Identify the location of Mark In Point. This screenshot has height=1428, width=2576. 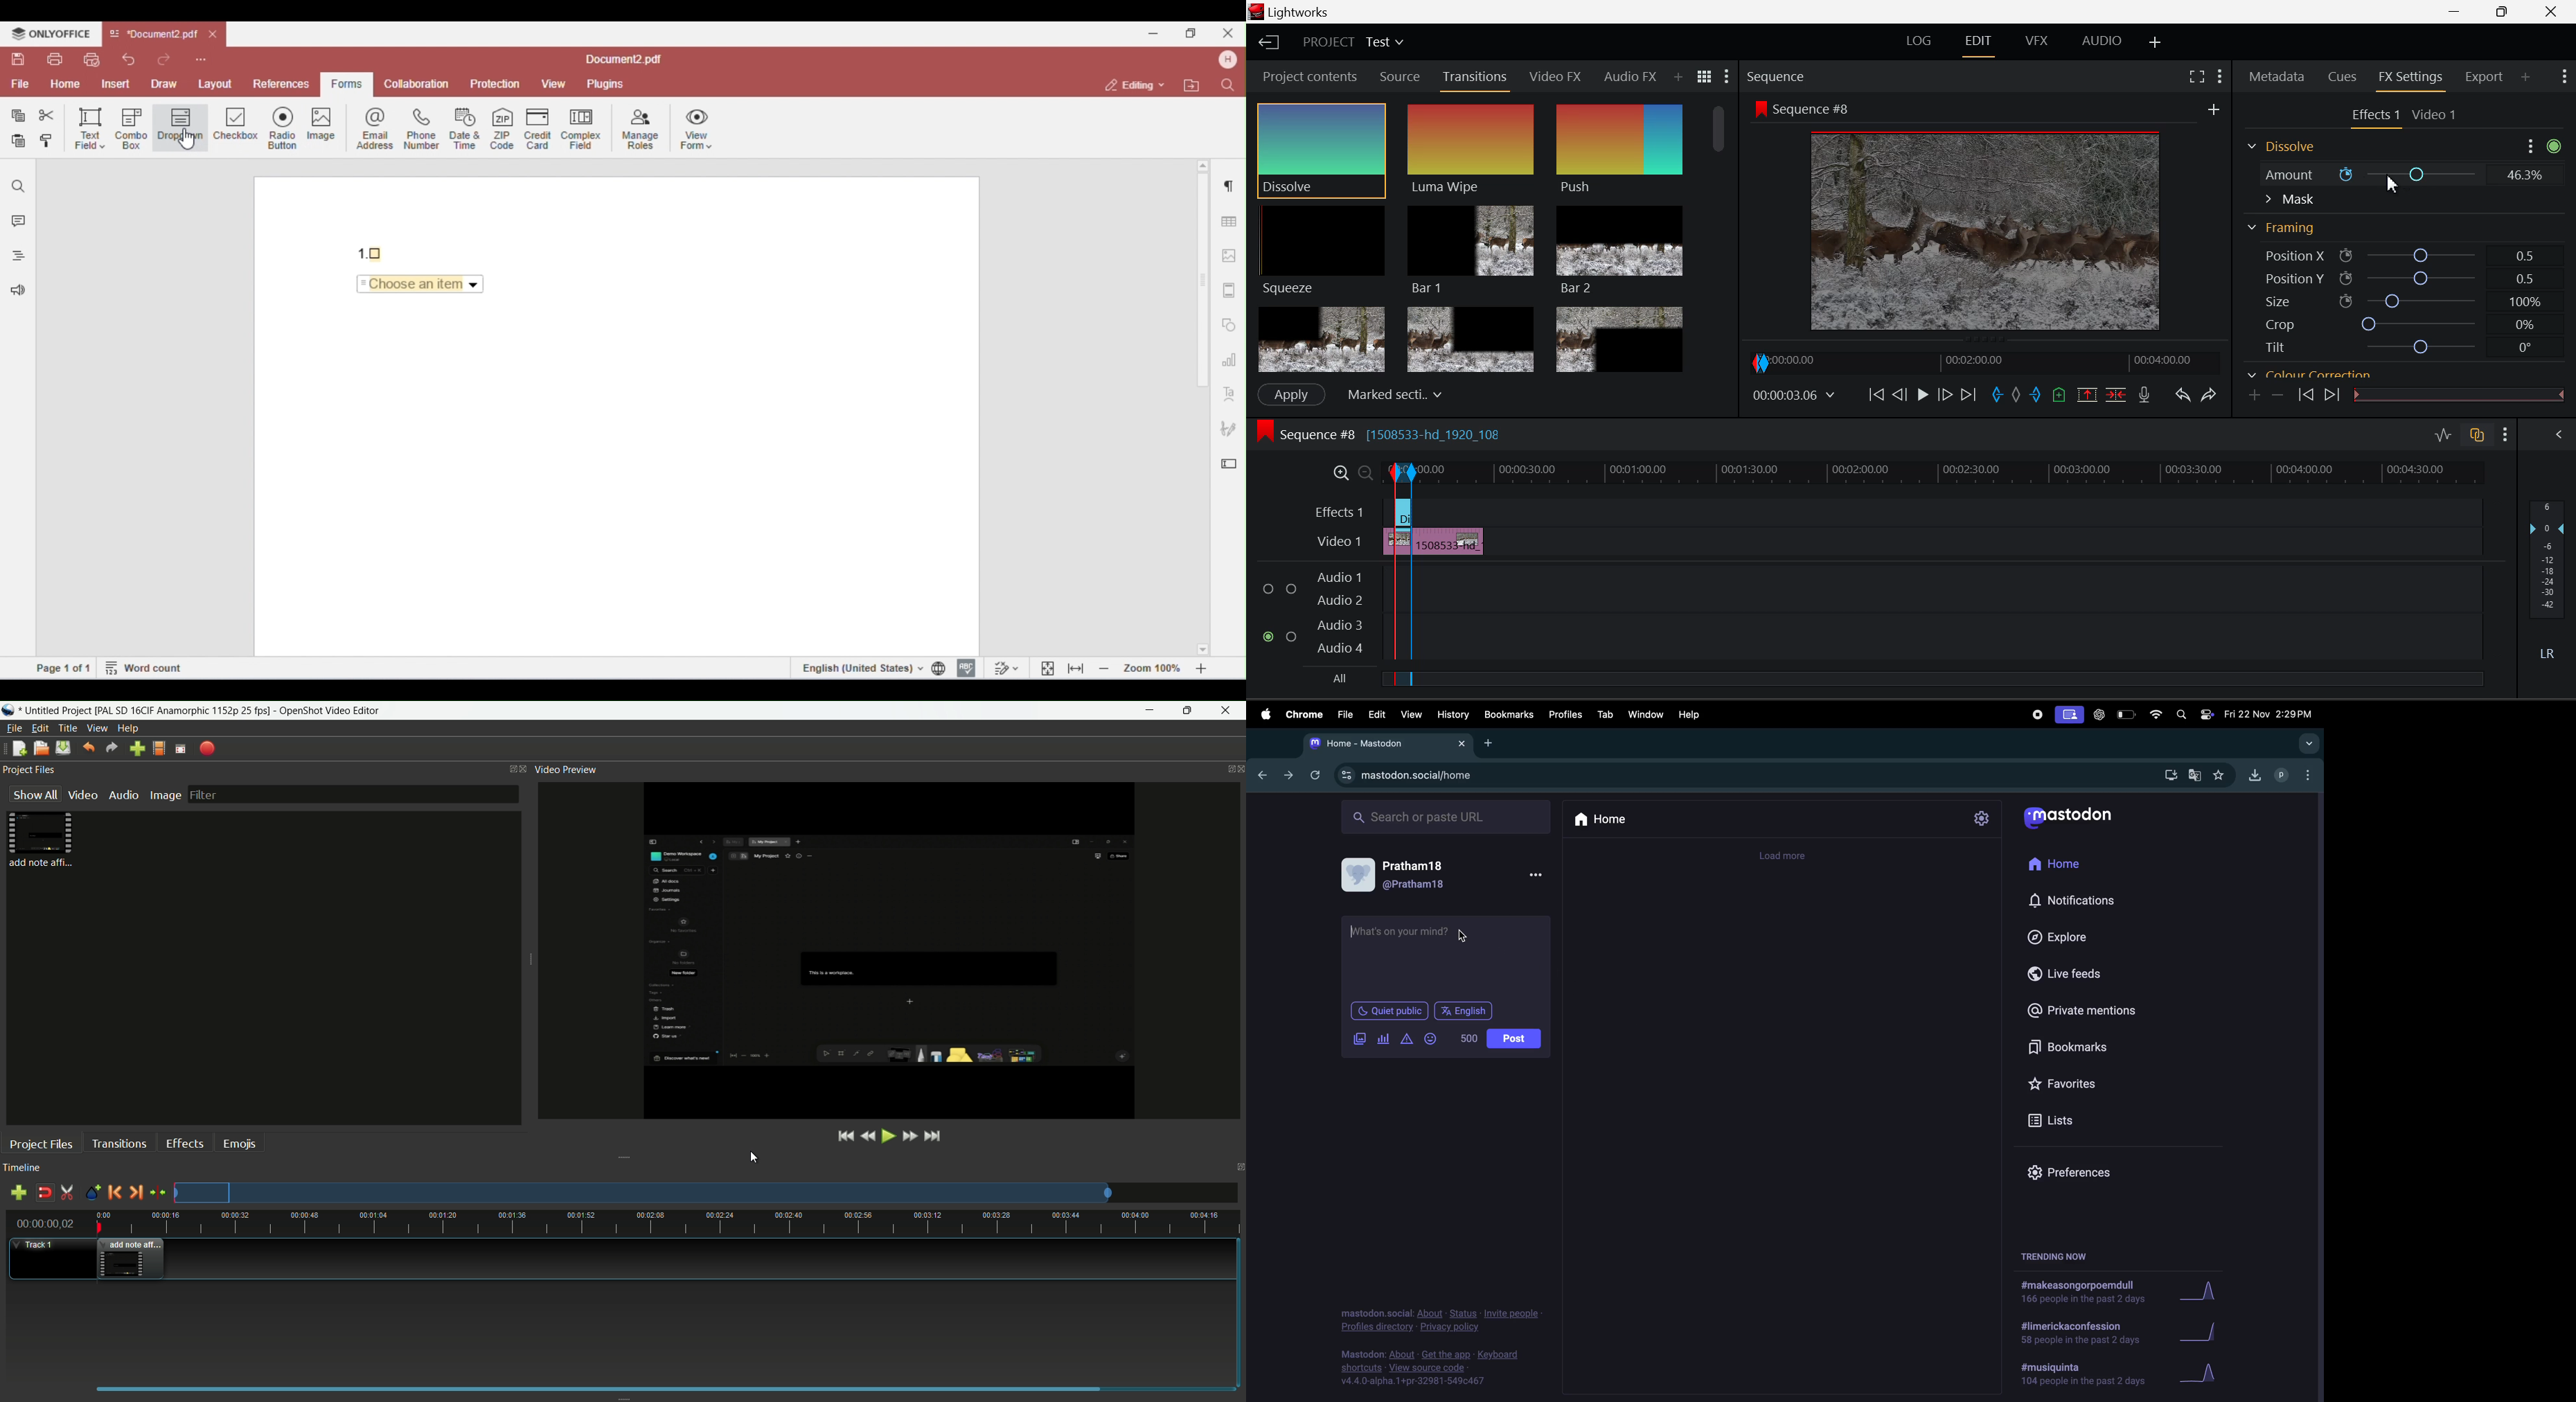
(1998, 397).